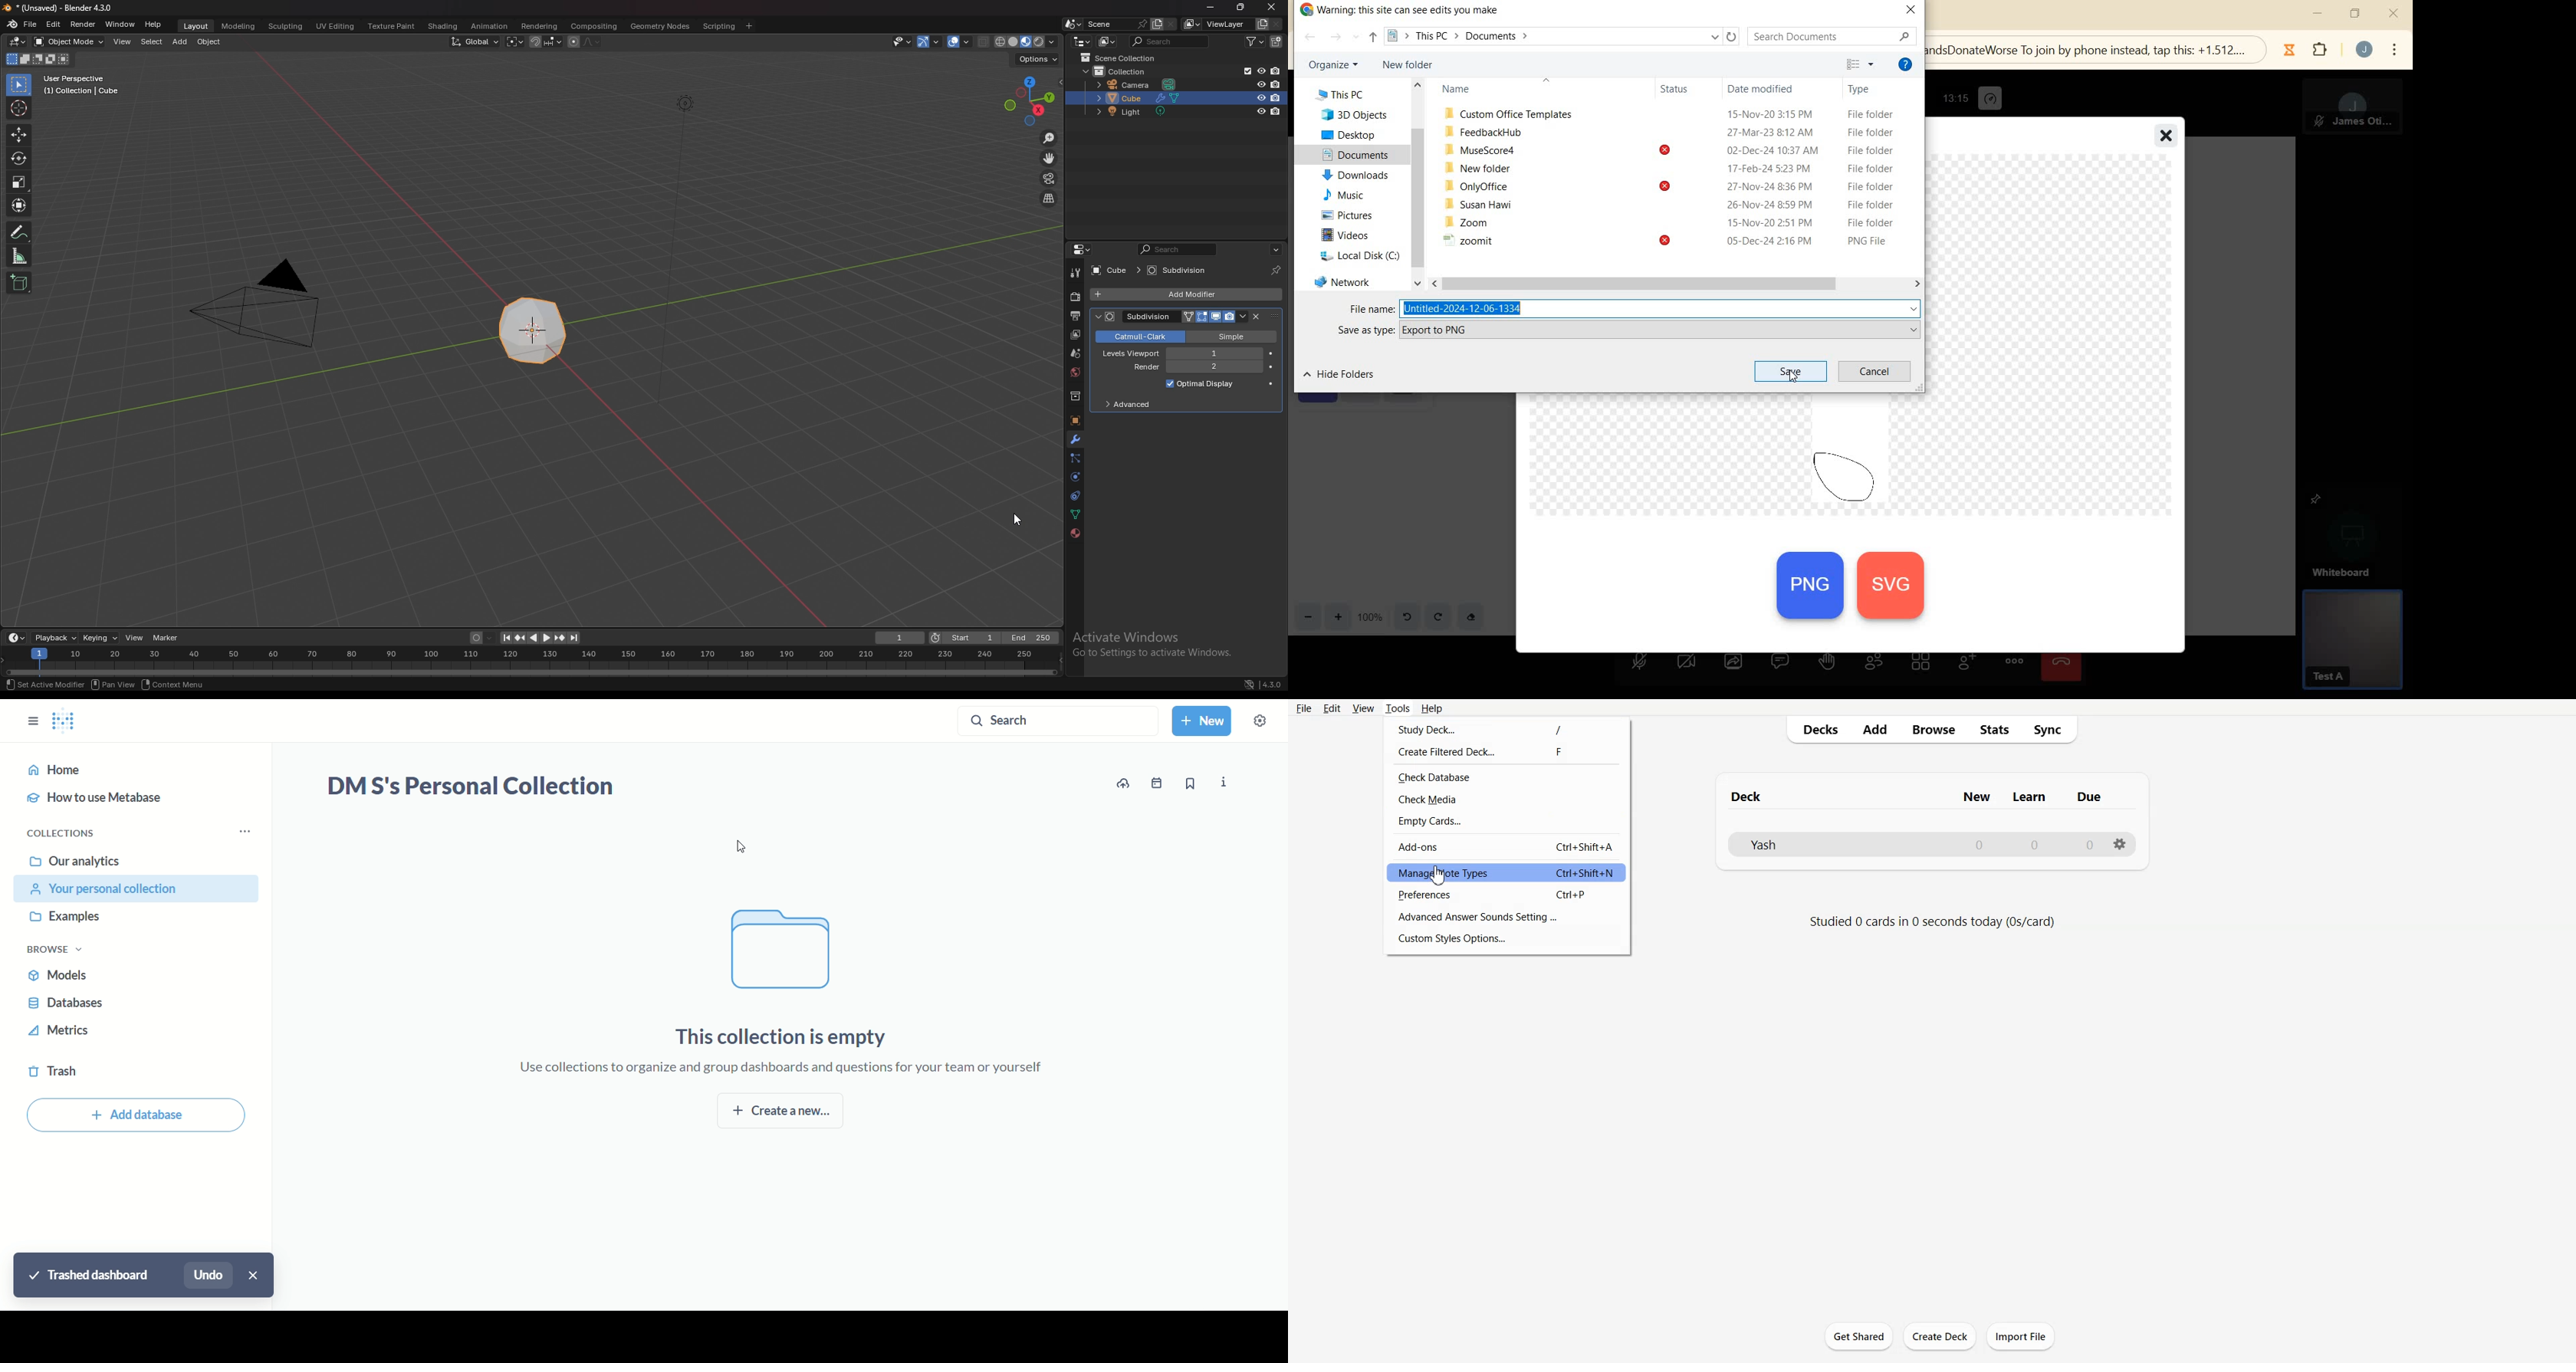 This screenshot has width=2576, height=1372. What do you see at coordinates (1480, 222) in the screenshot?
I see `. Zoom 15-Nov-20 2:51 PM File folder` at bounding box center [1480, 222].